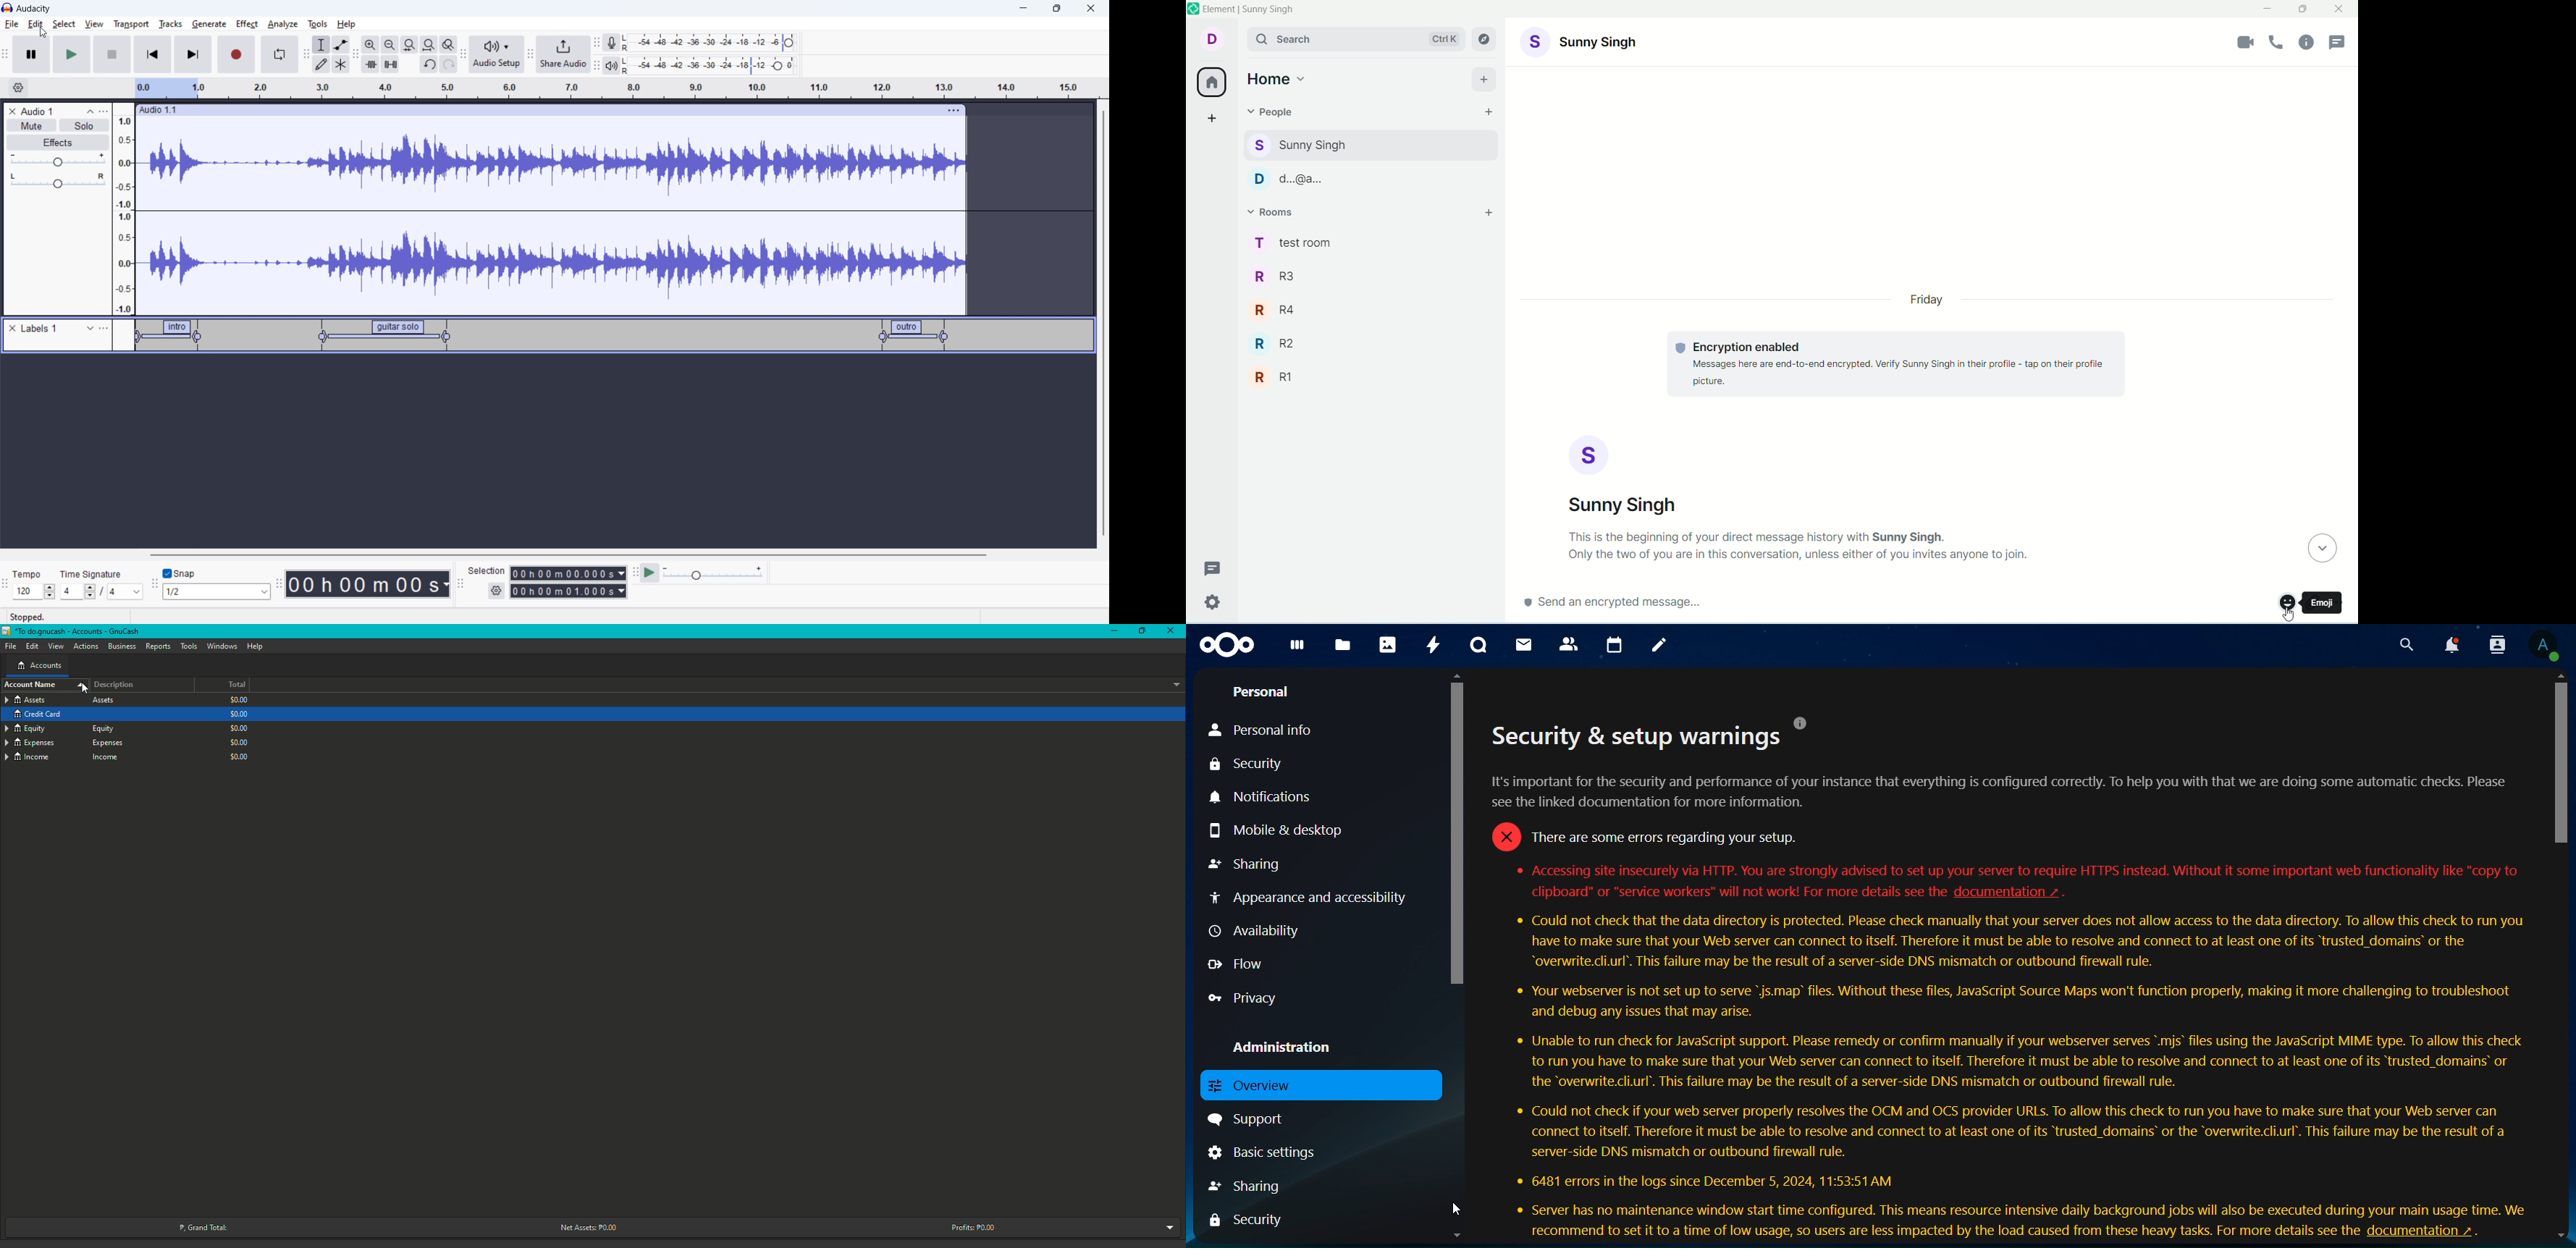 This screenshot has width=2576, height=1260. What do you see at coordinates (2339, 42) in the screenshot?
I see `threads` at bounding box center [2339, 42].